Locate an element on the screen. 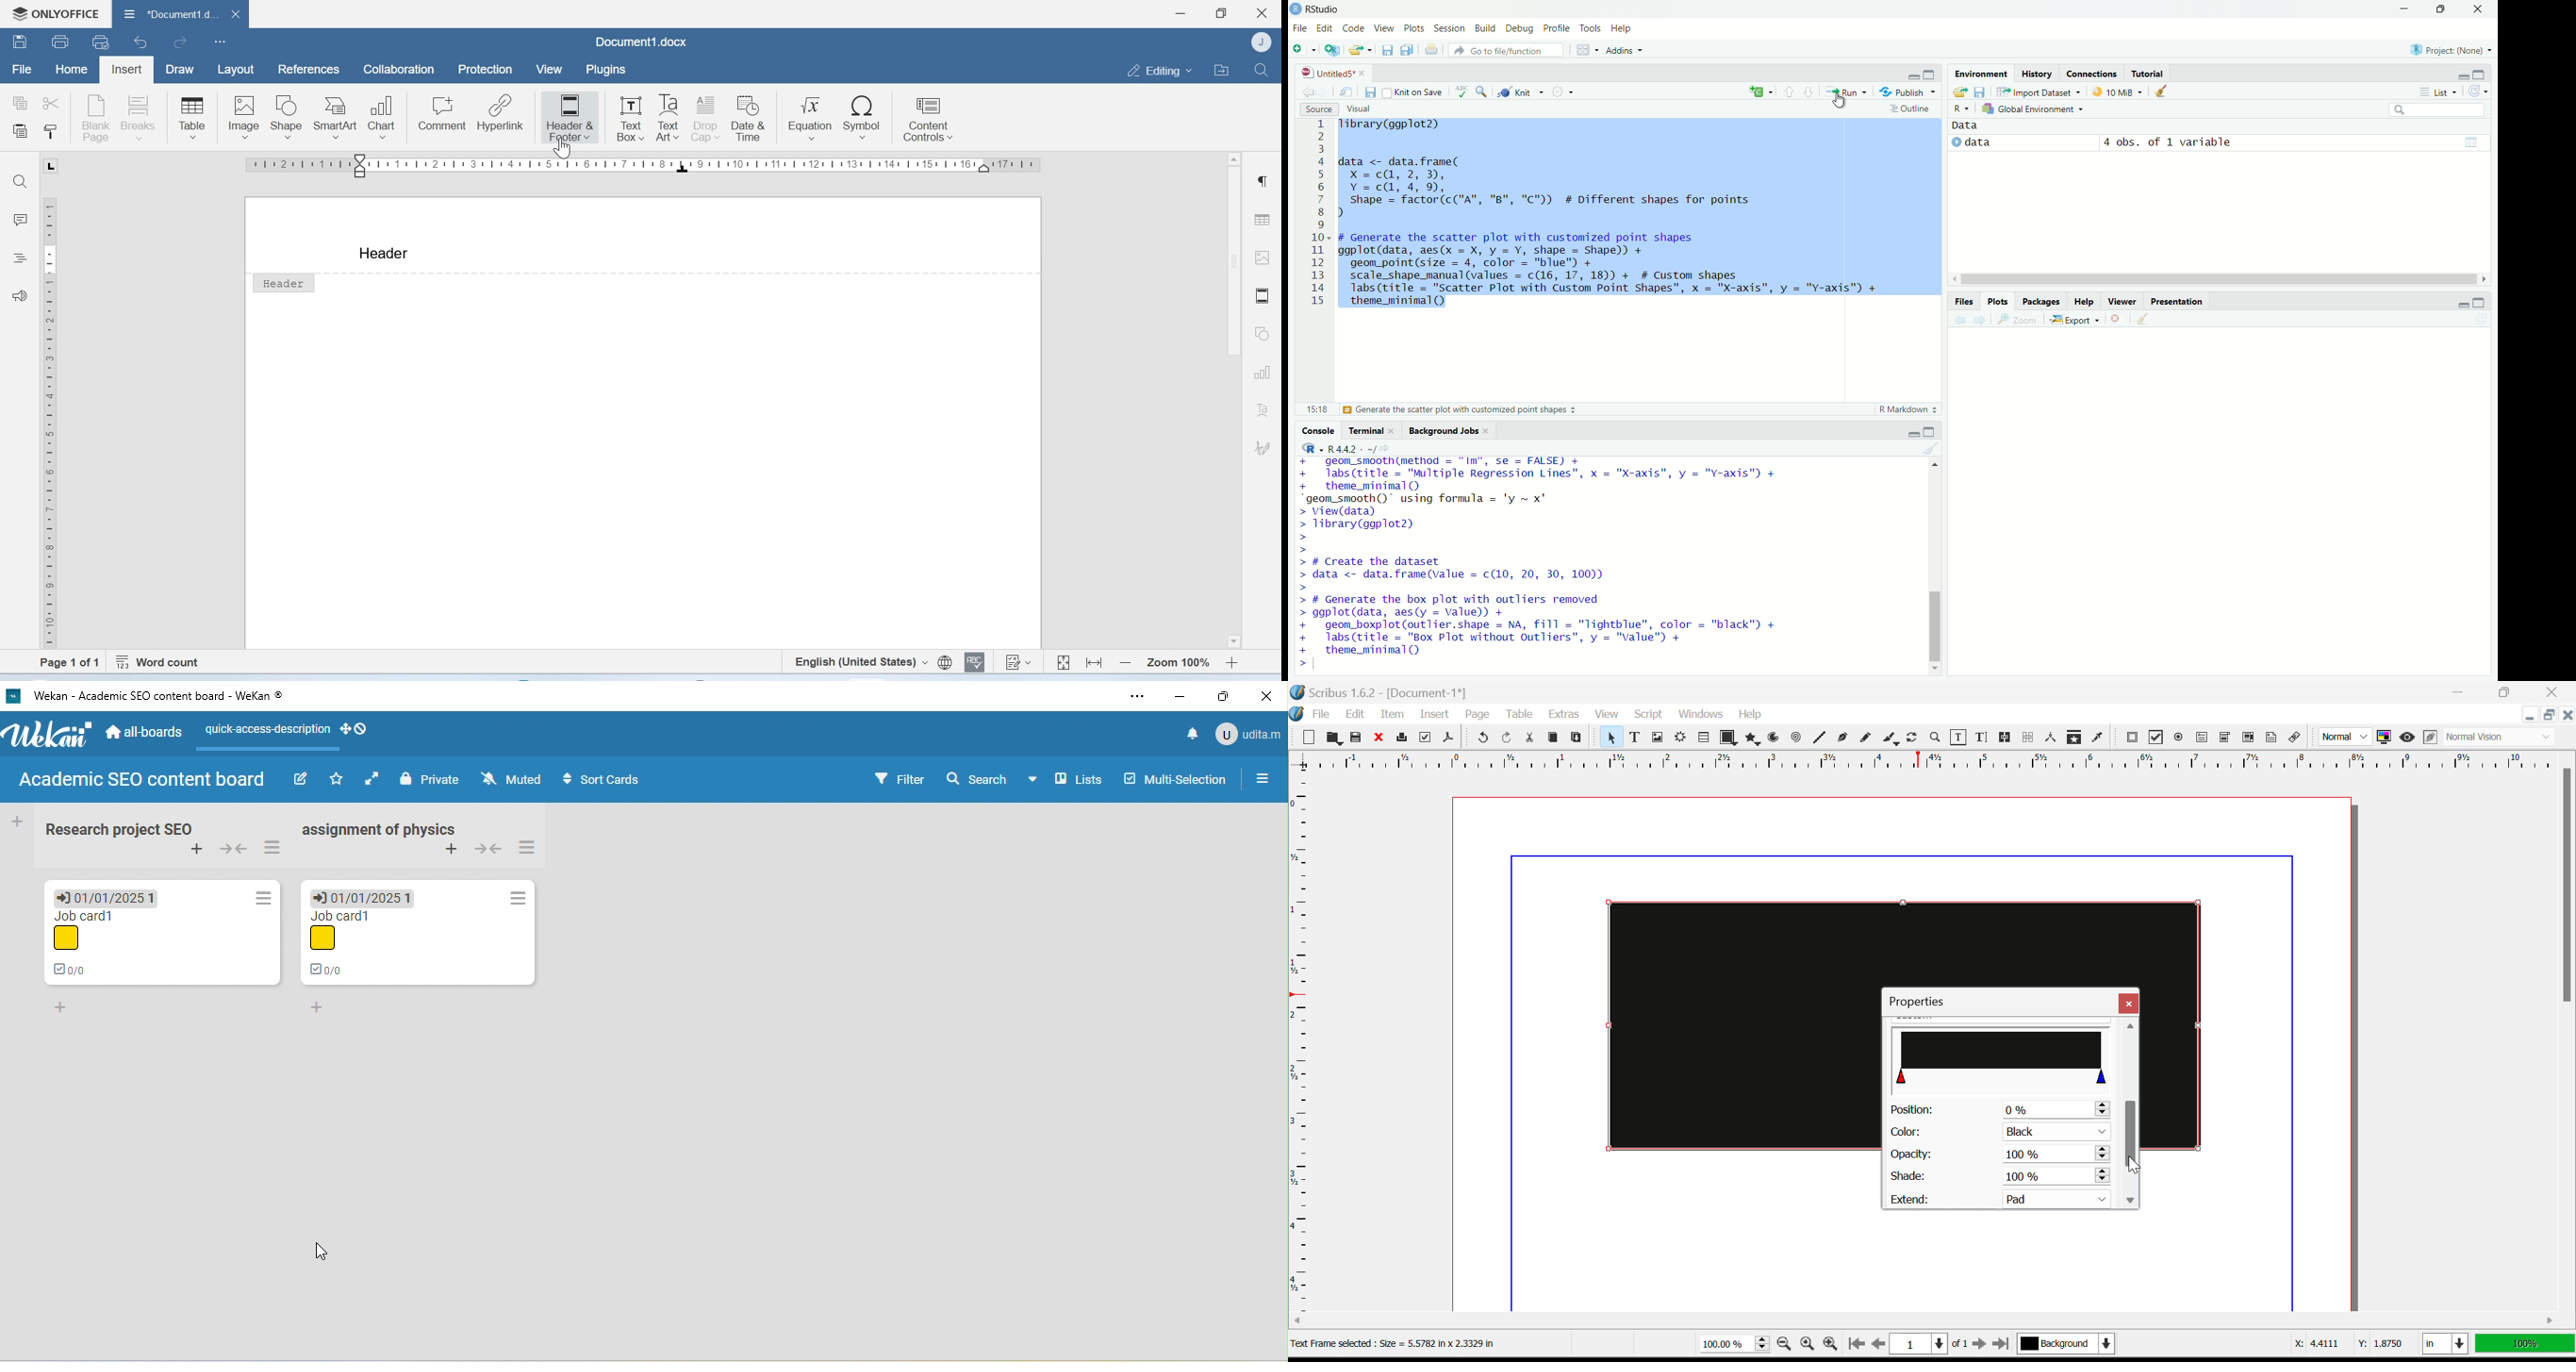 The image size is (2576, 1372). Edit Contents of Frame is located at coordinates (1959, 739).